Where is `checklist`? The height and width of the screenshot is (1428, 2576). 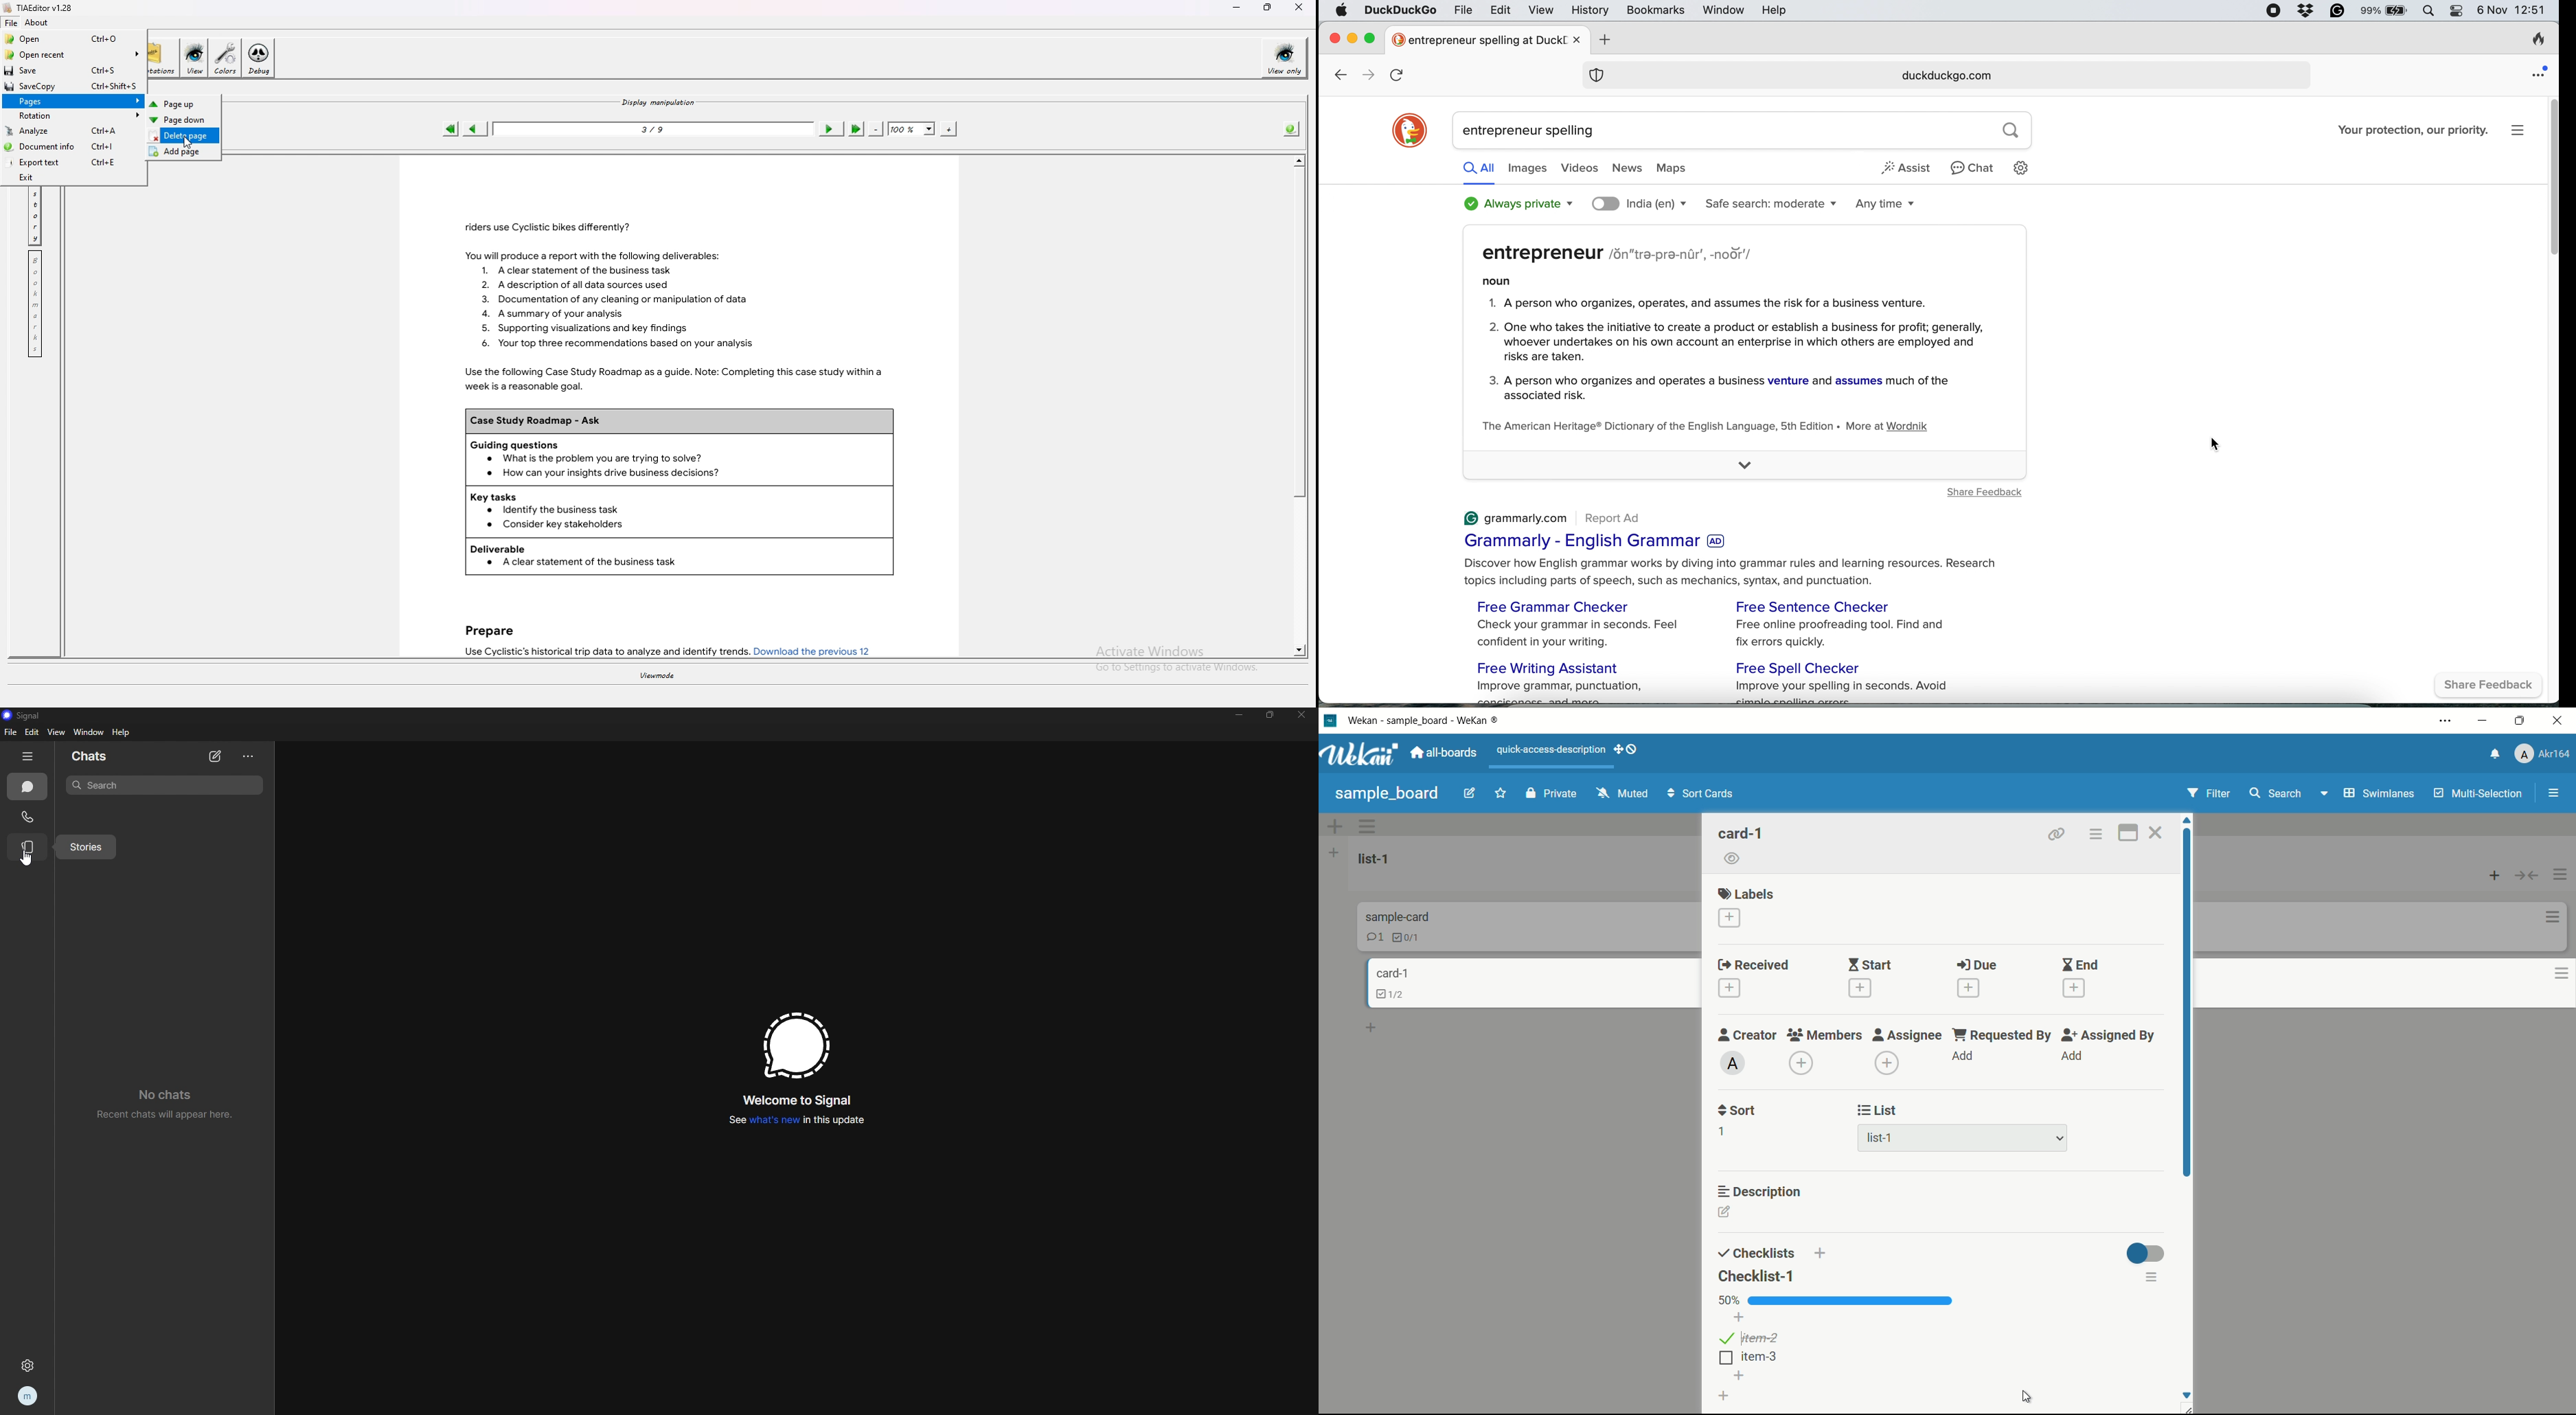 checklist is located at coordinates (1408, 939).